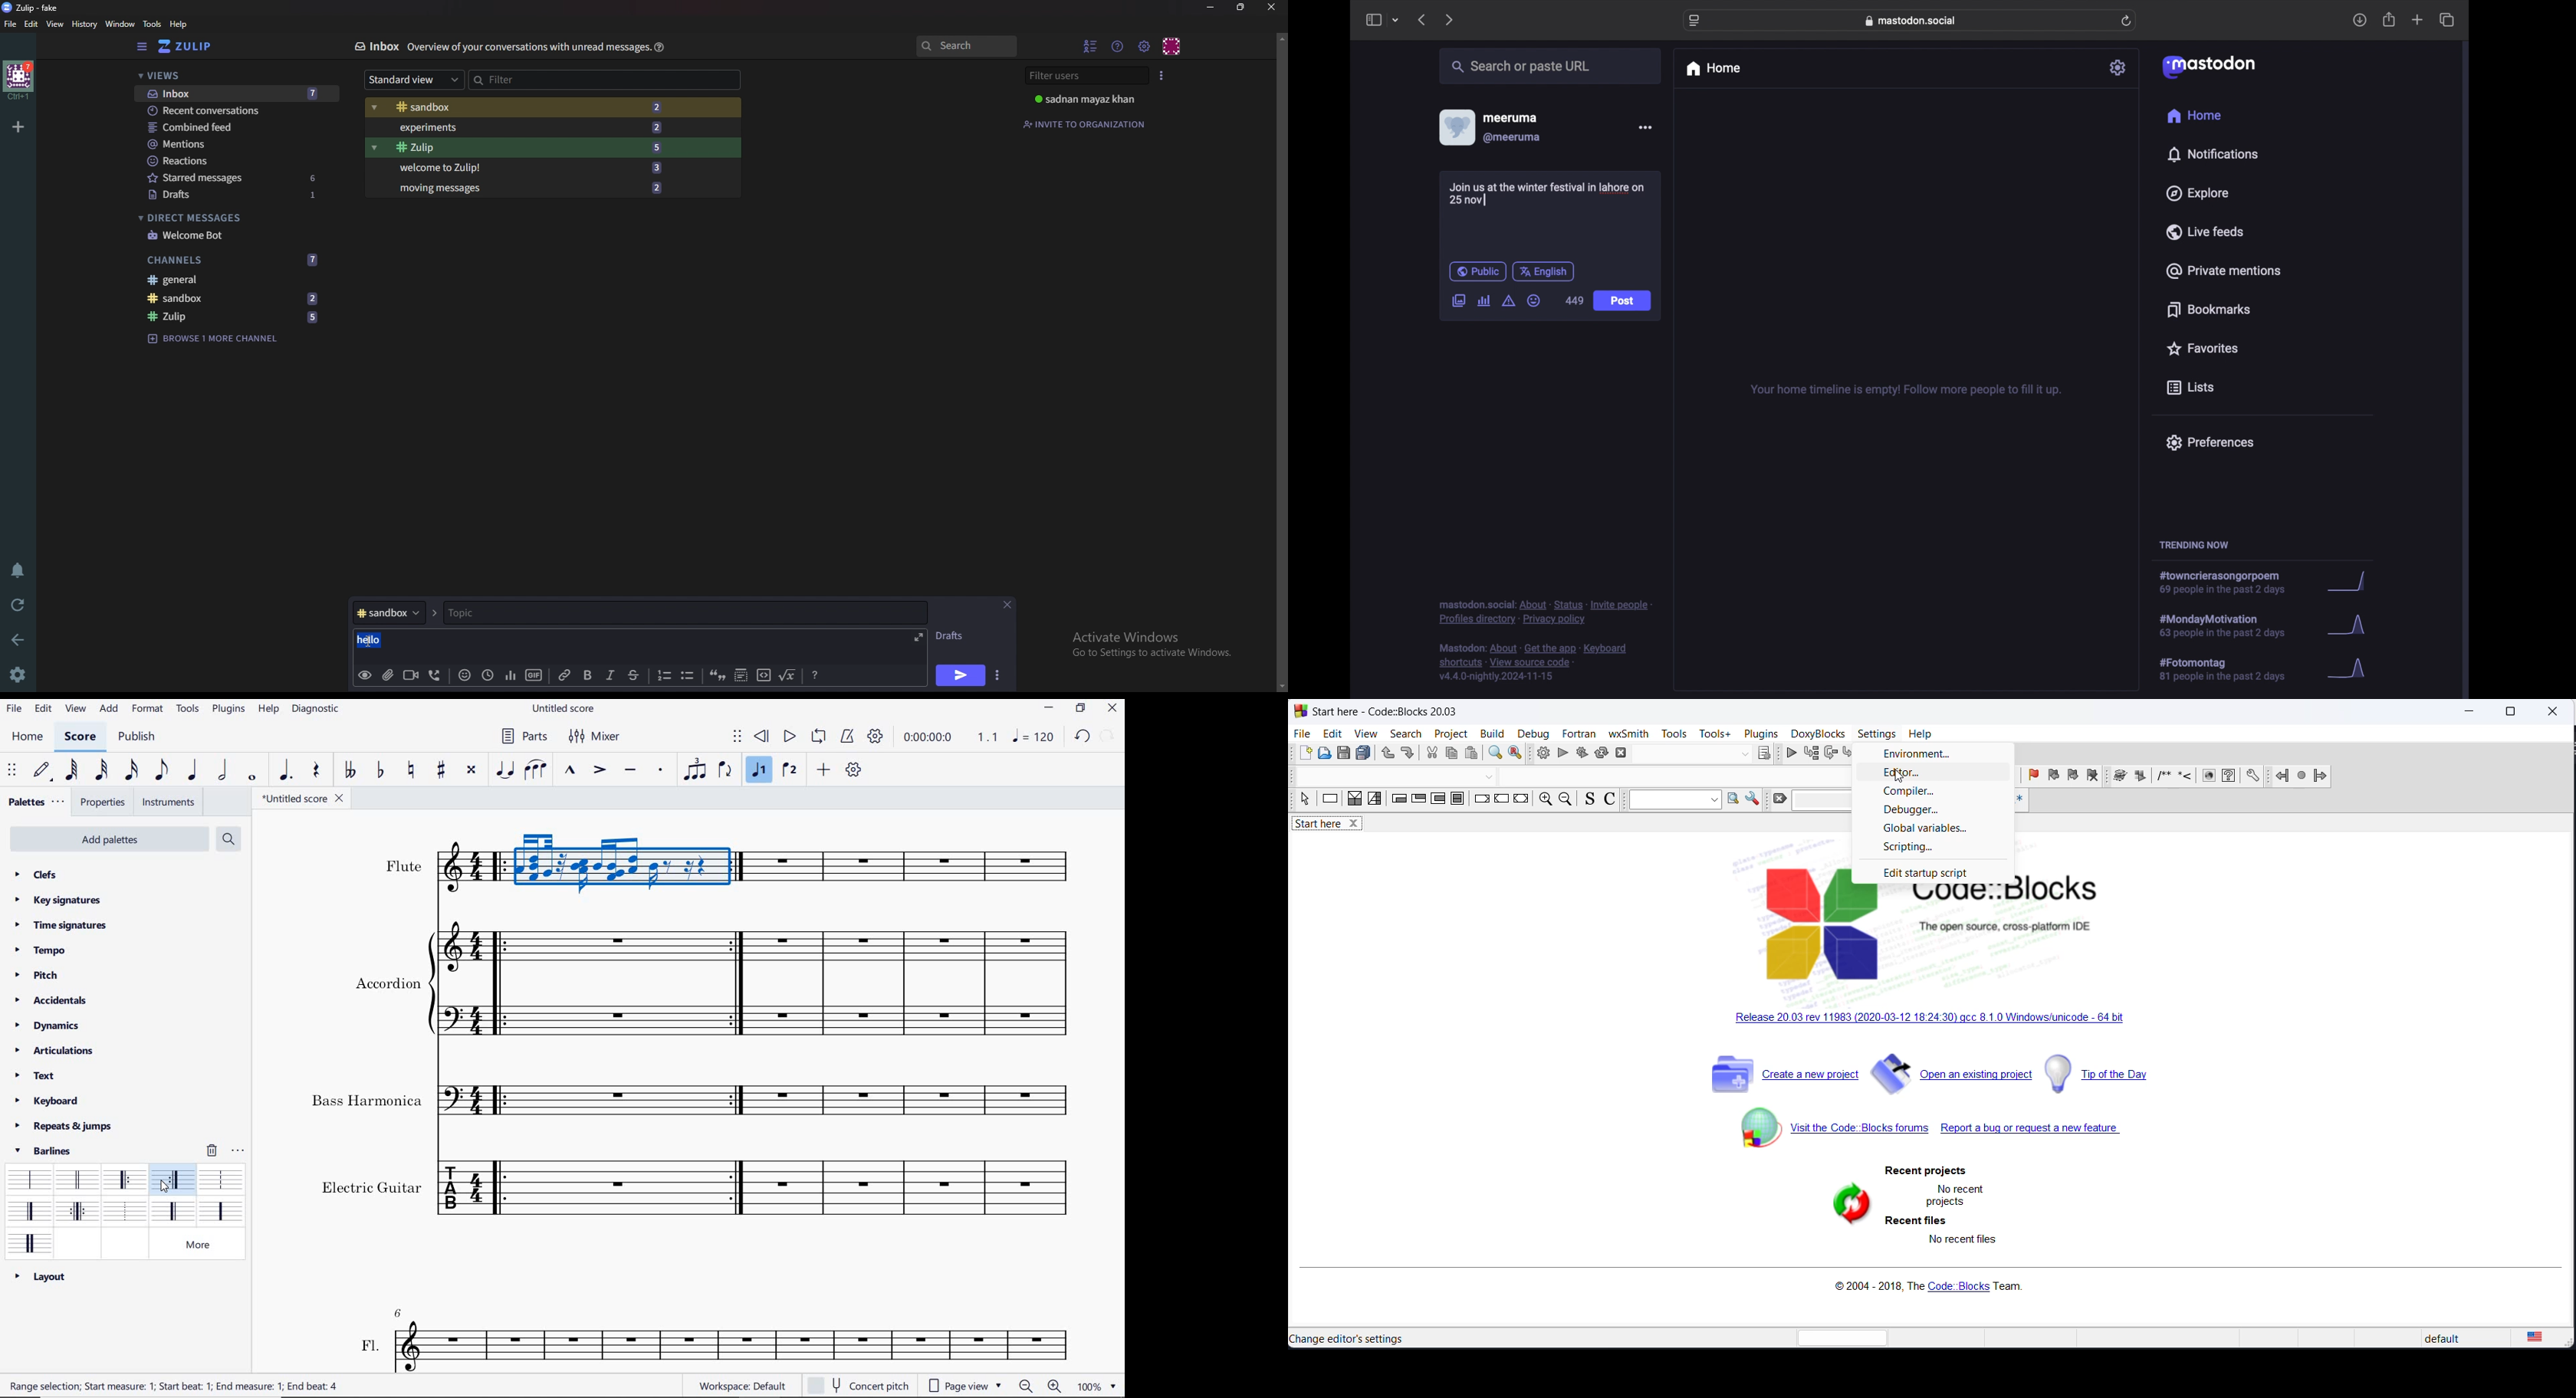 This screenshot has width=2576, height=1400. Describe the element at coordinates (1355, 802) in the screenshot. I see `decision` at that location.